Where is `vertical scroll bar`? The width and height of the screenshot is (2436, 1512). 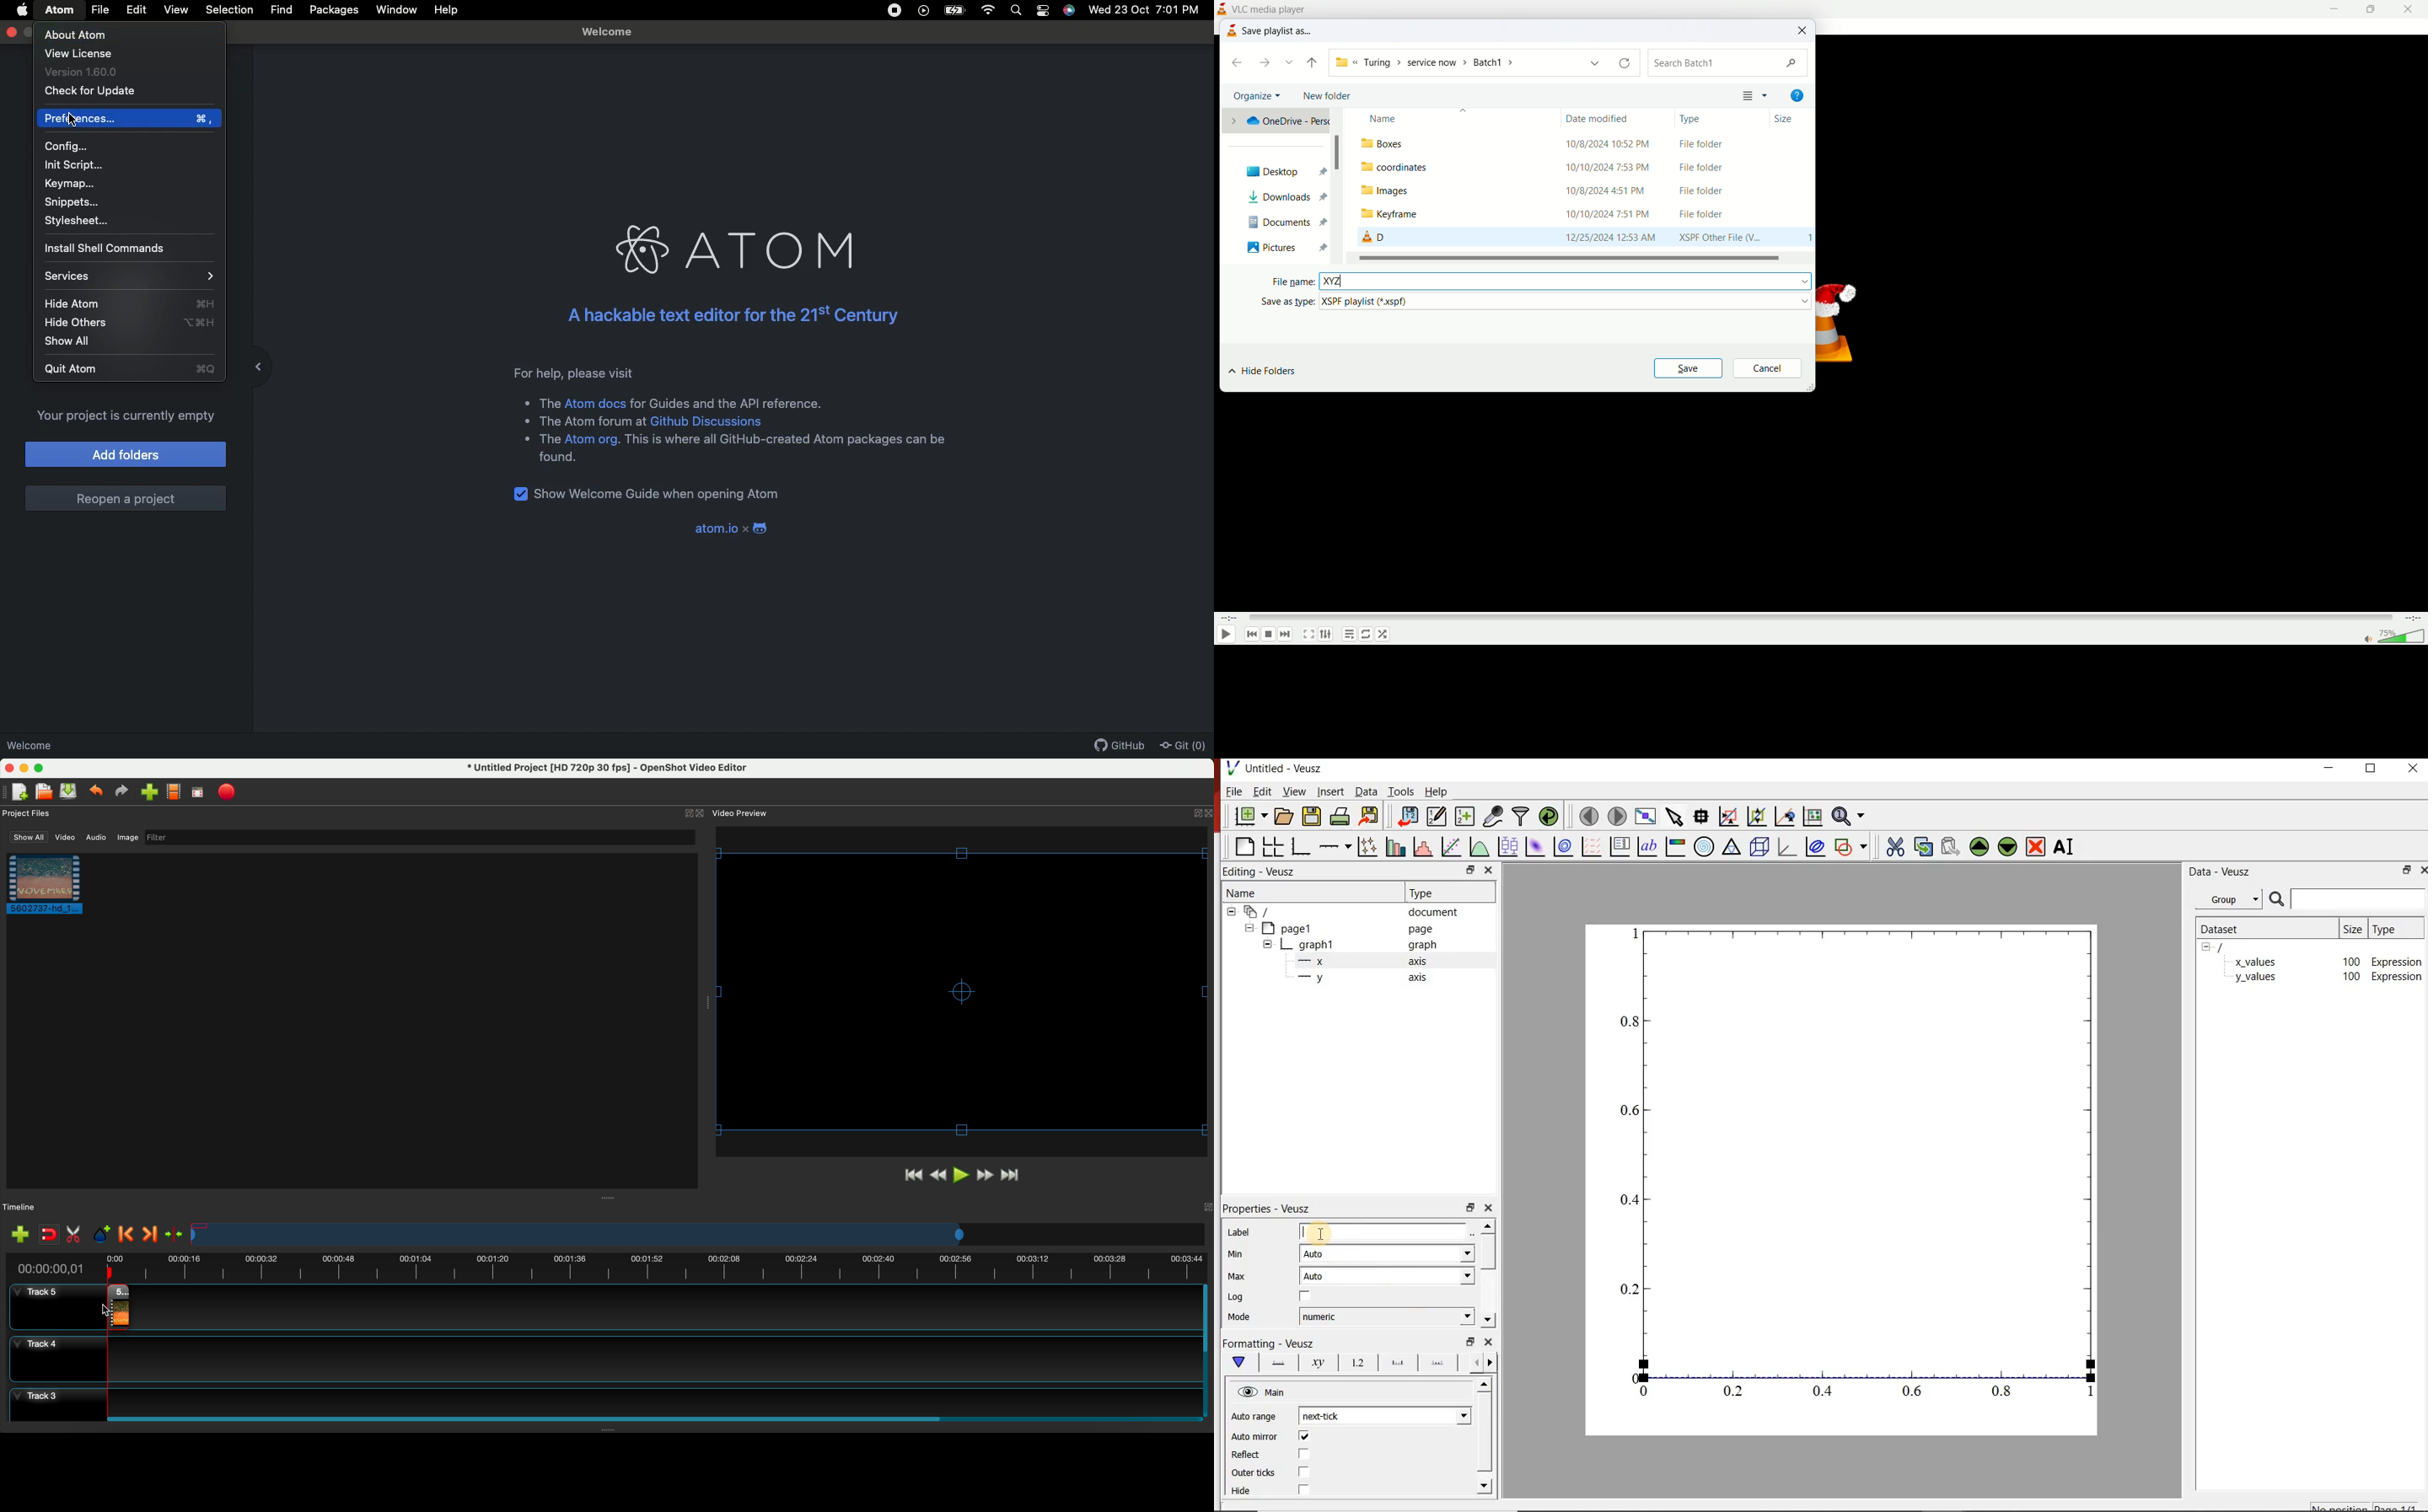
vertical scroll bar is located at coordinates (1340, 185).